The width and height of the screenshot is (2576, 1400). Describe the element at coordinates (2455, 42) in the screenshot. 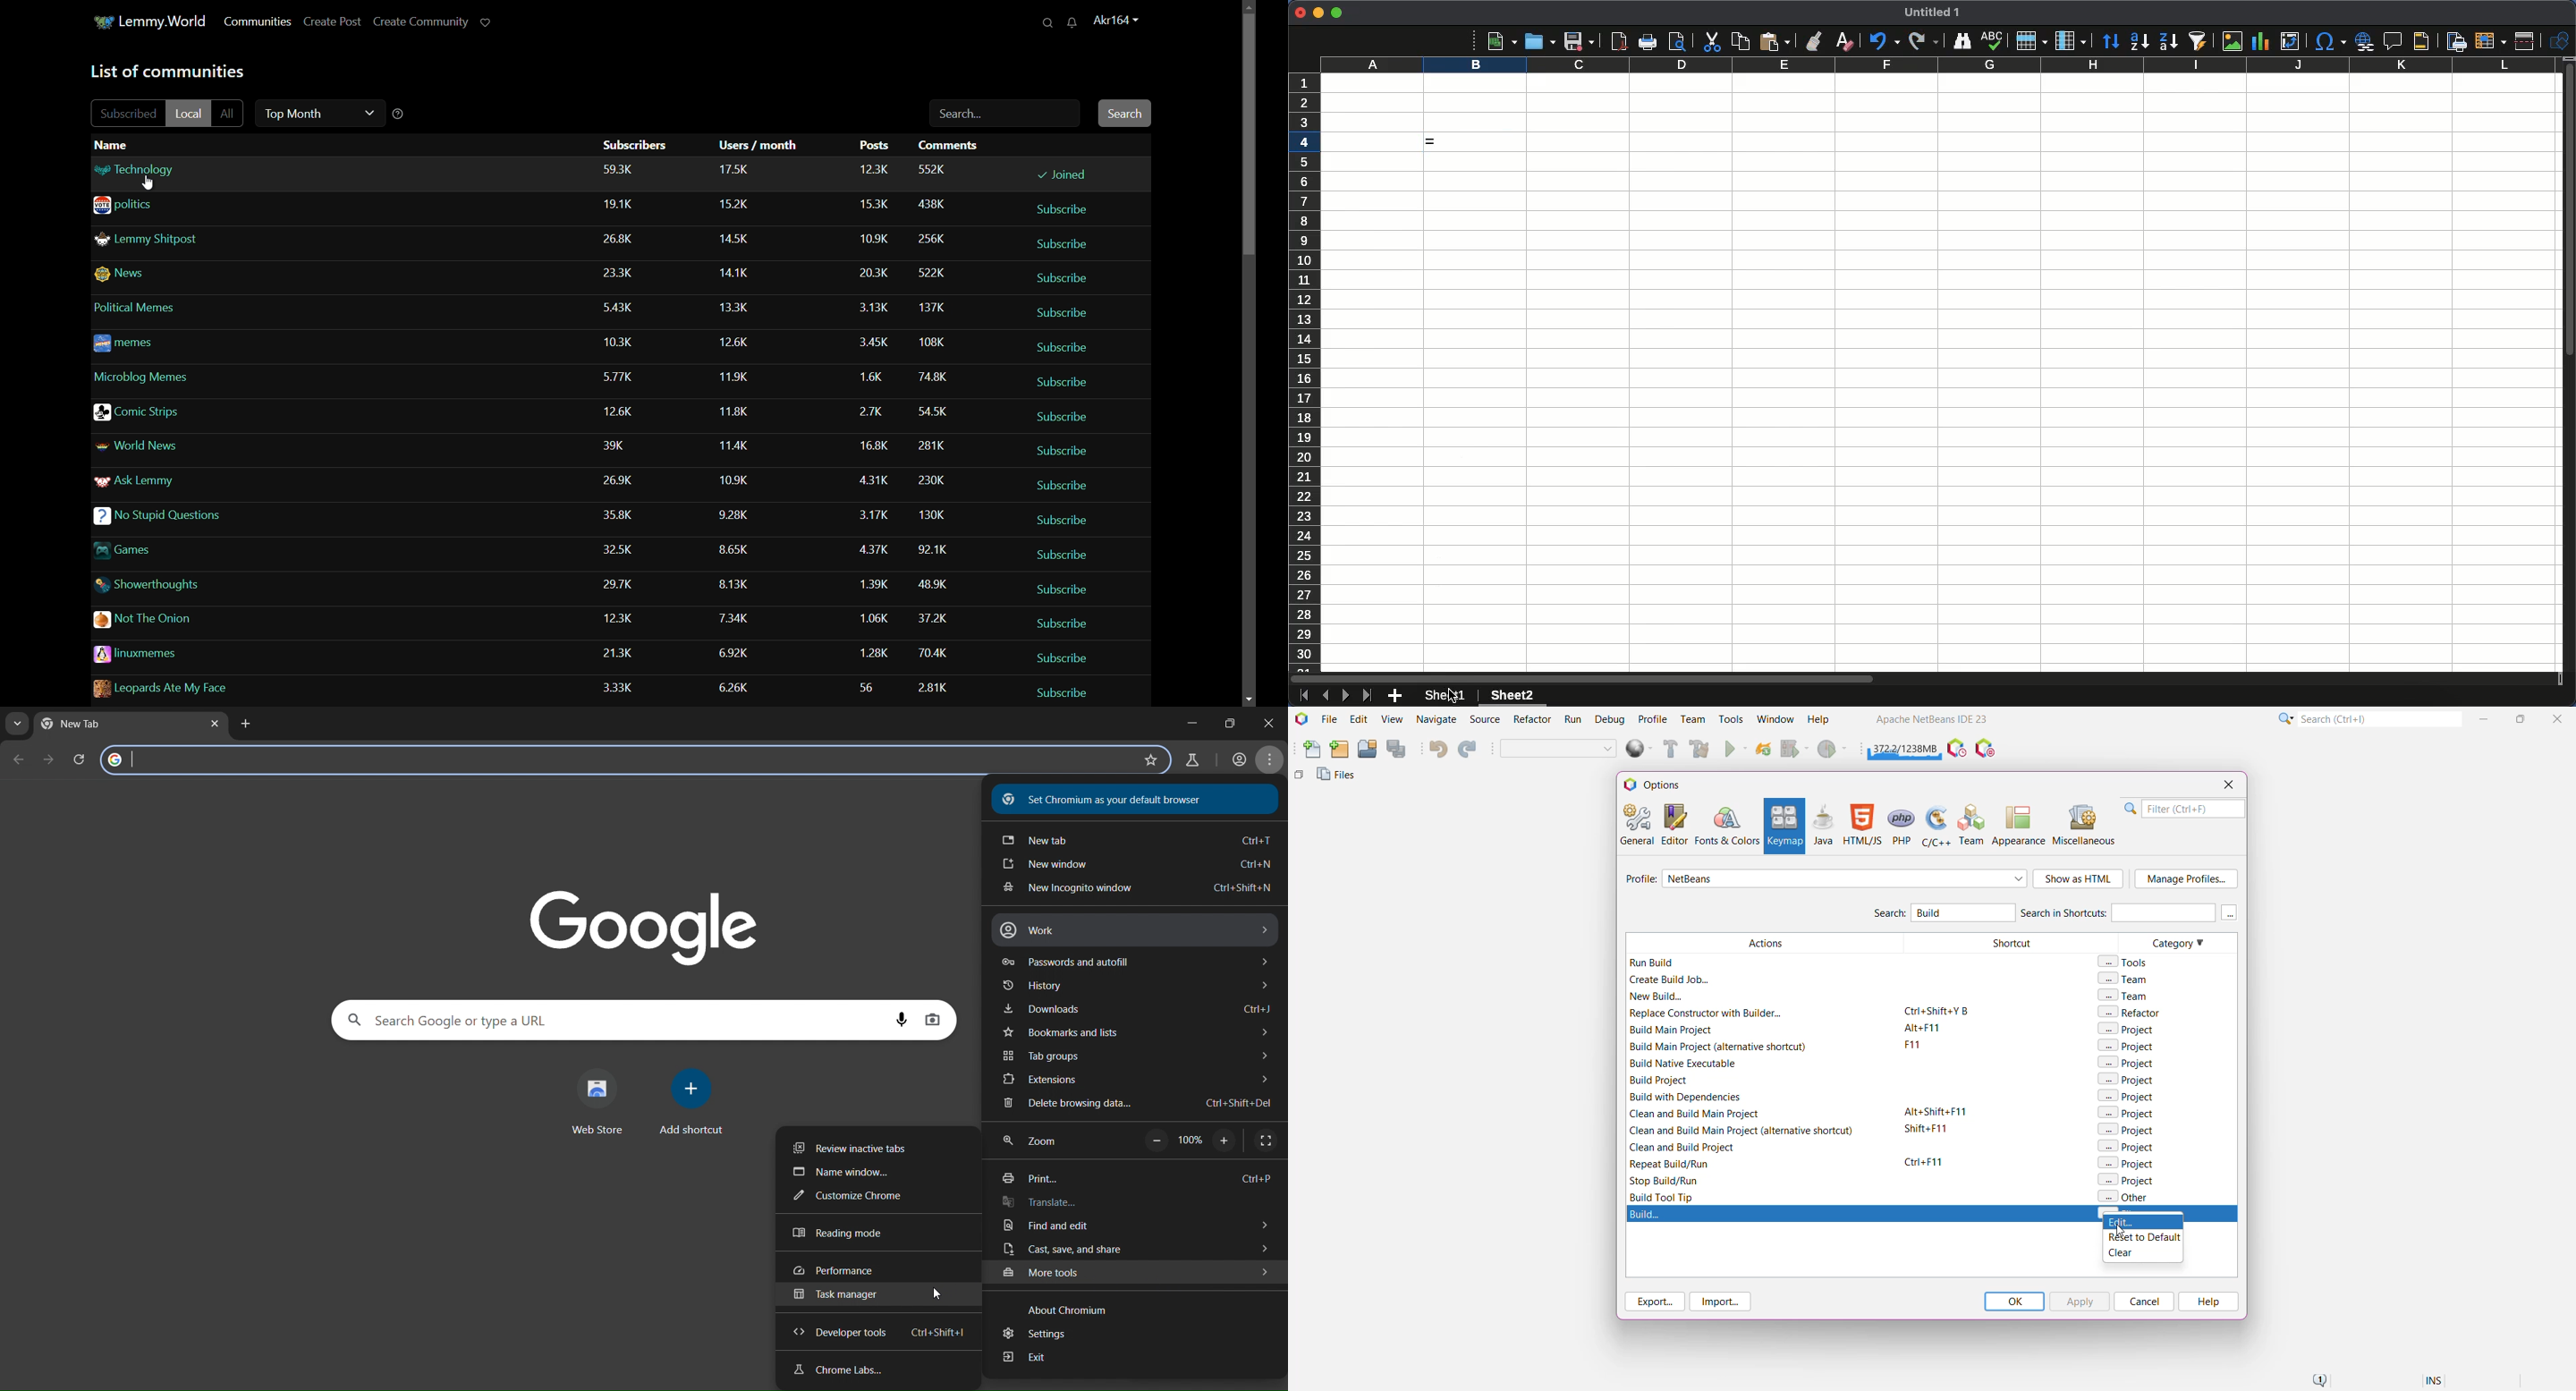

I see `Define print area` at that location.